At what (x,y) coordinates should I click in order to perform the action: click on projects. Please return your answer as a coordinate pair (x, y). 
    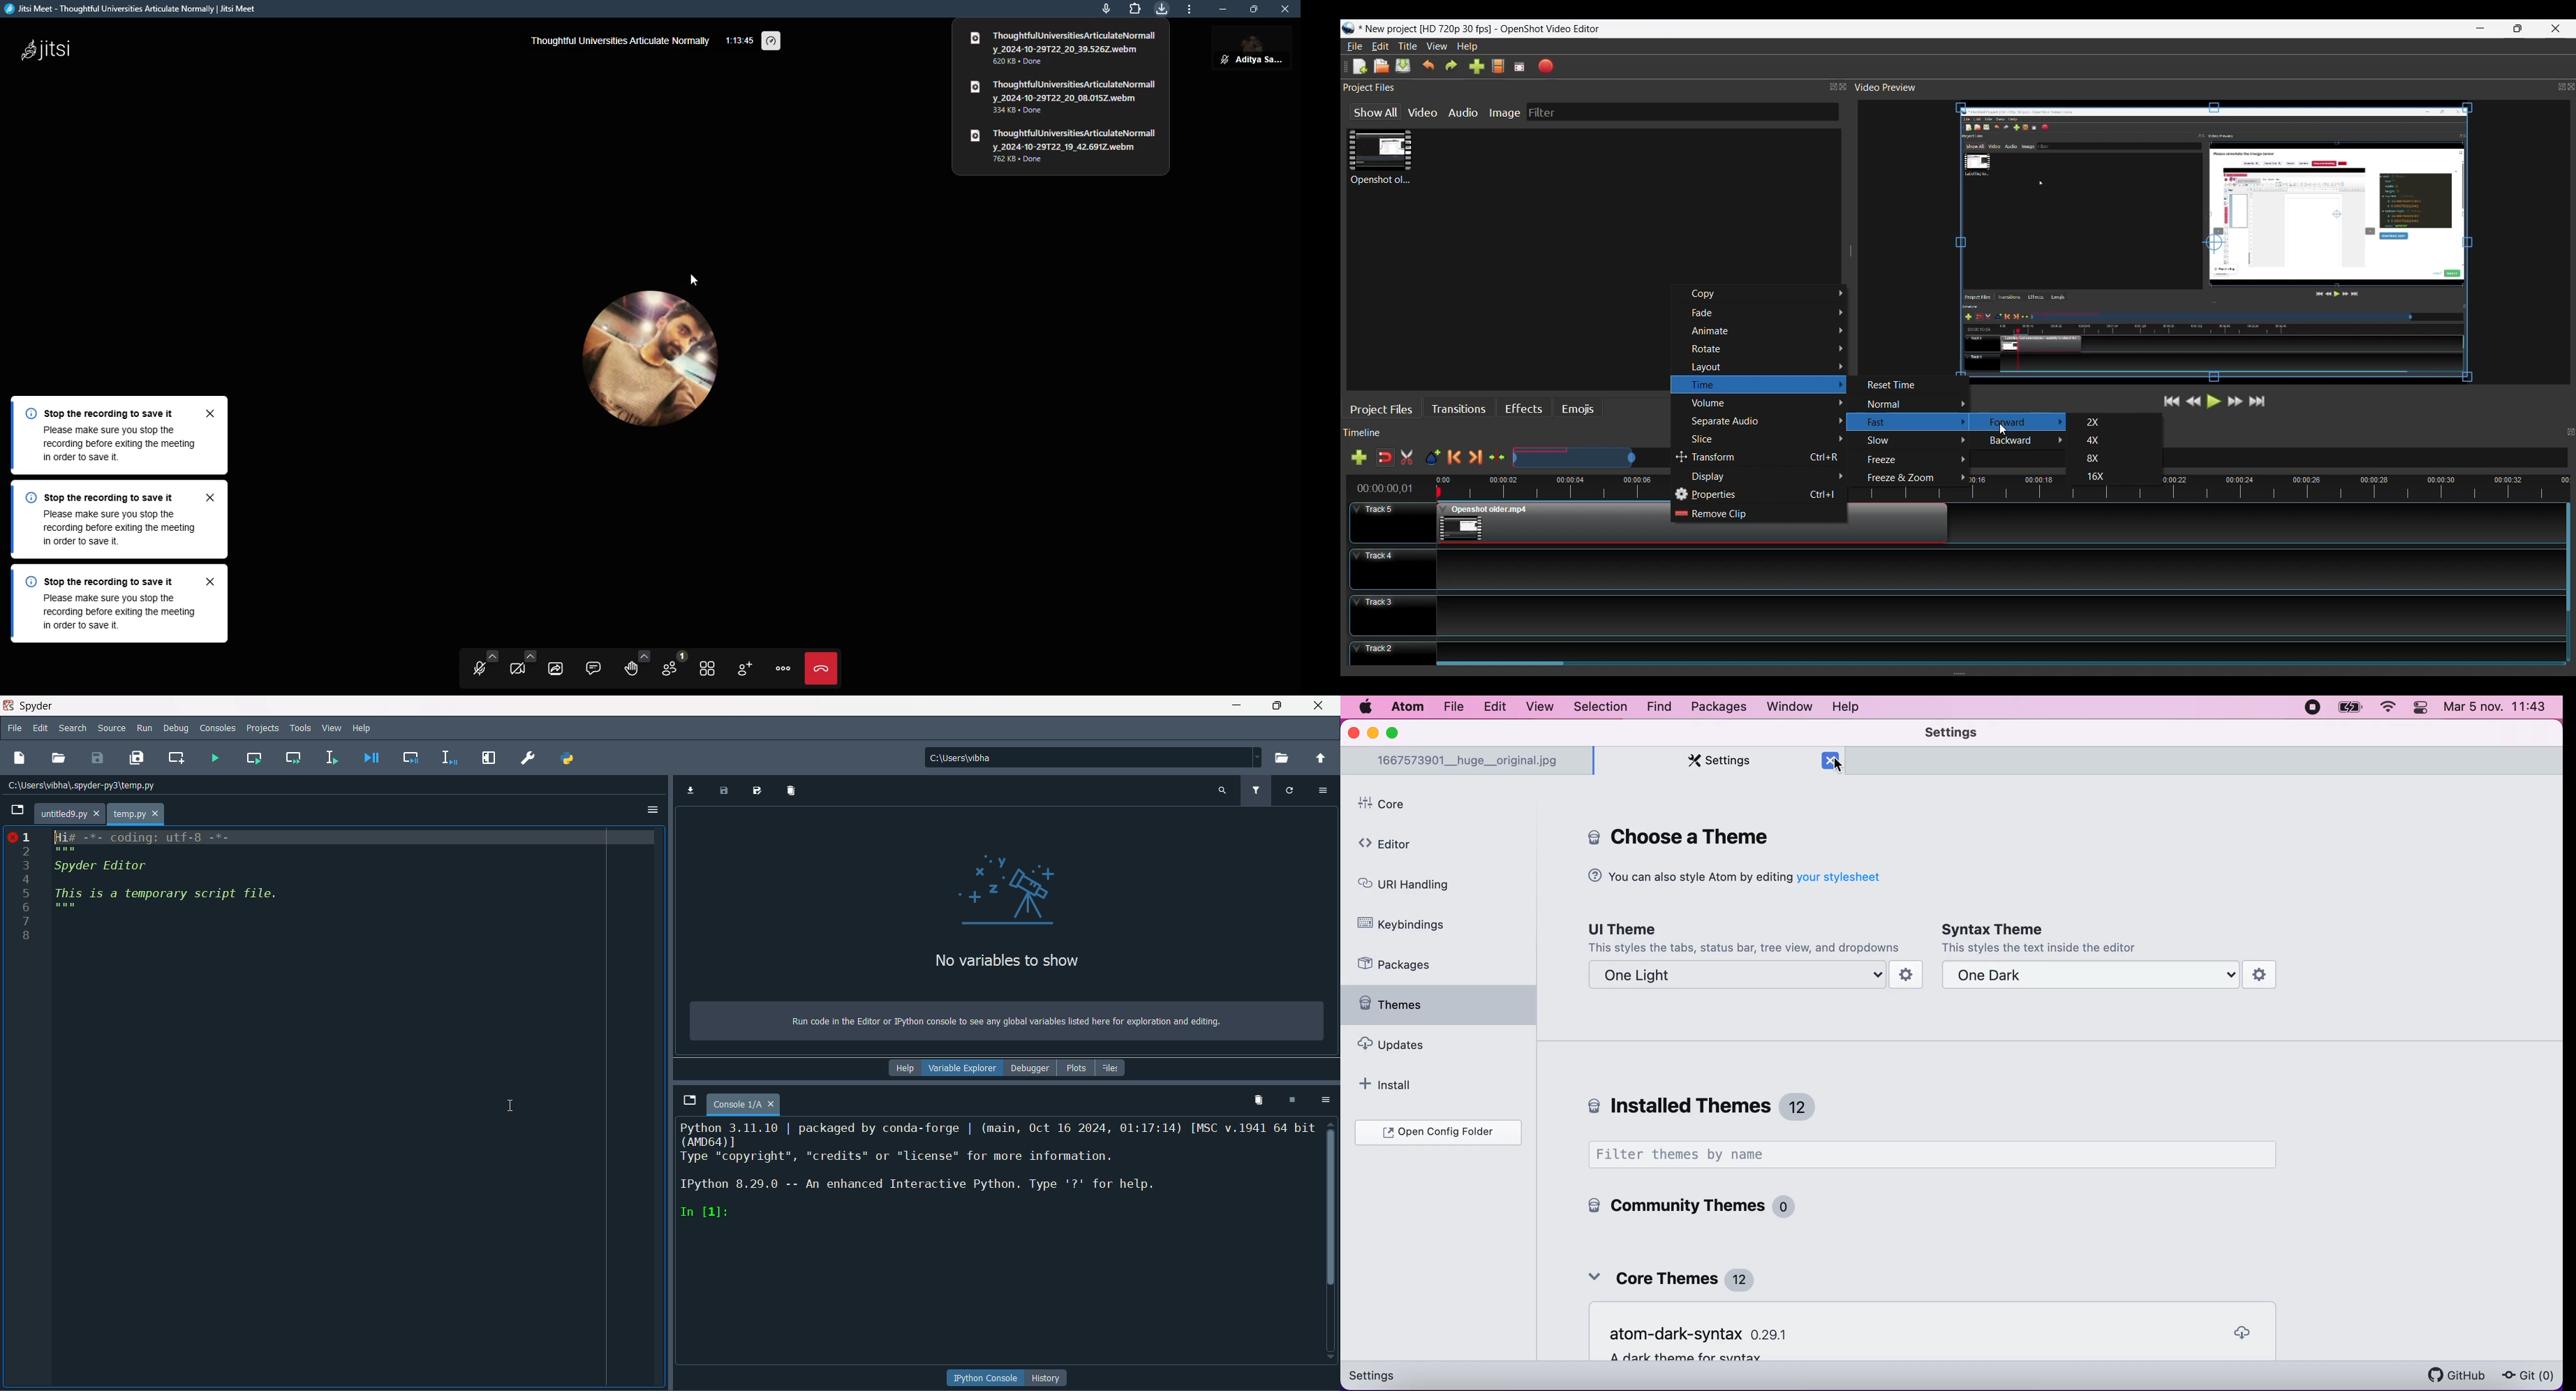
    Looking at the image, I should click on (262, 729).